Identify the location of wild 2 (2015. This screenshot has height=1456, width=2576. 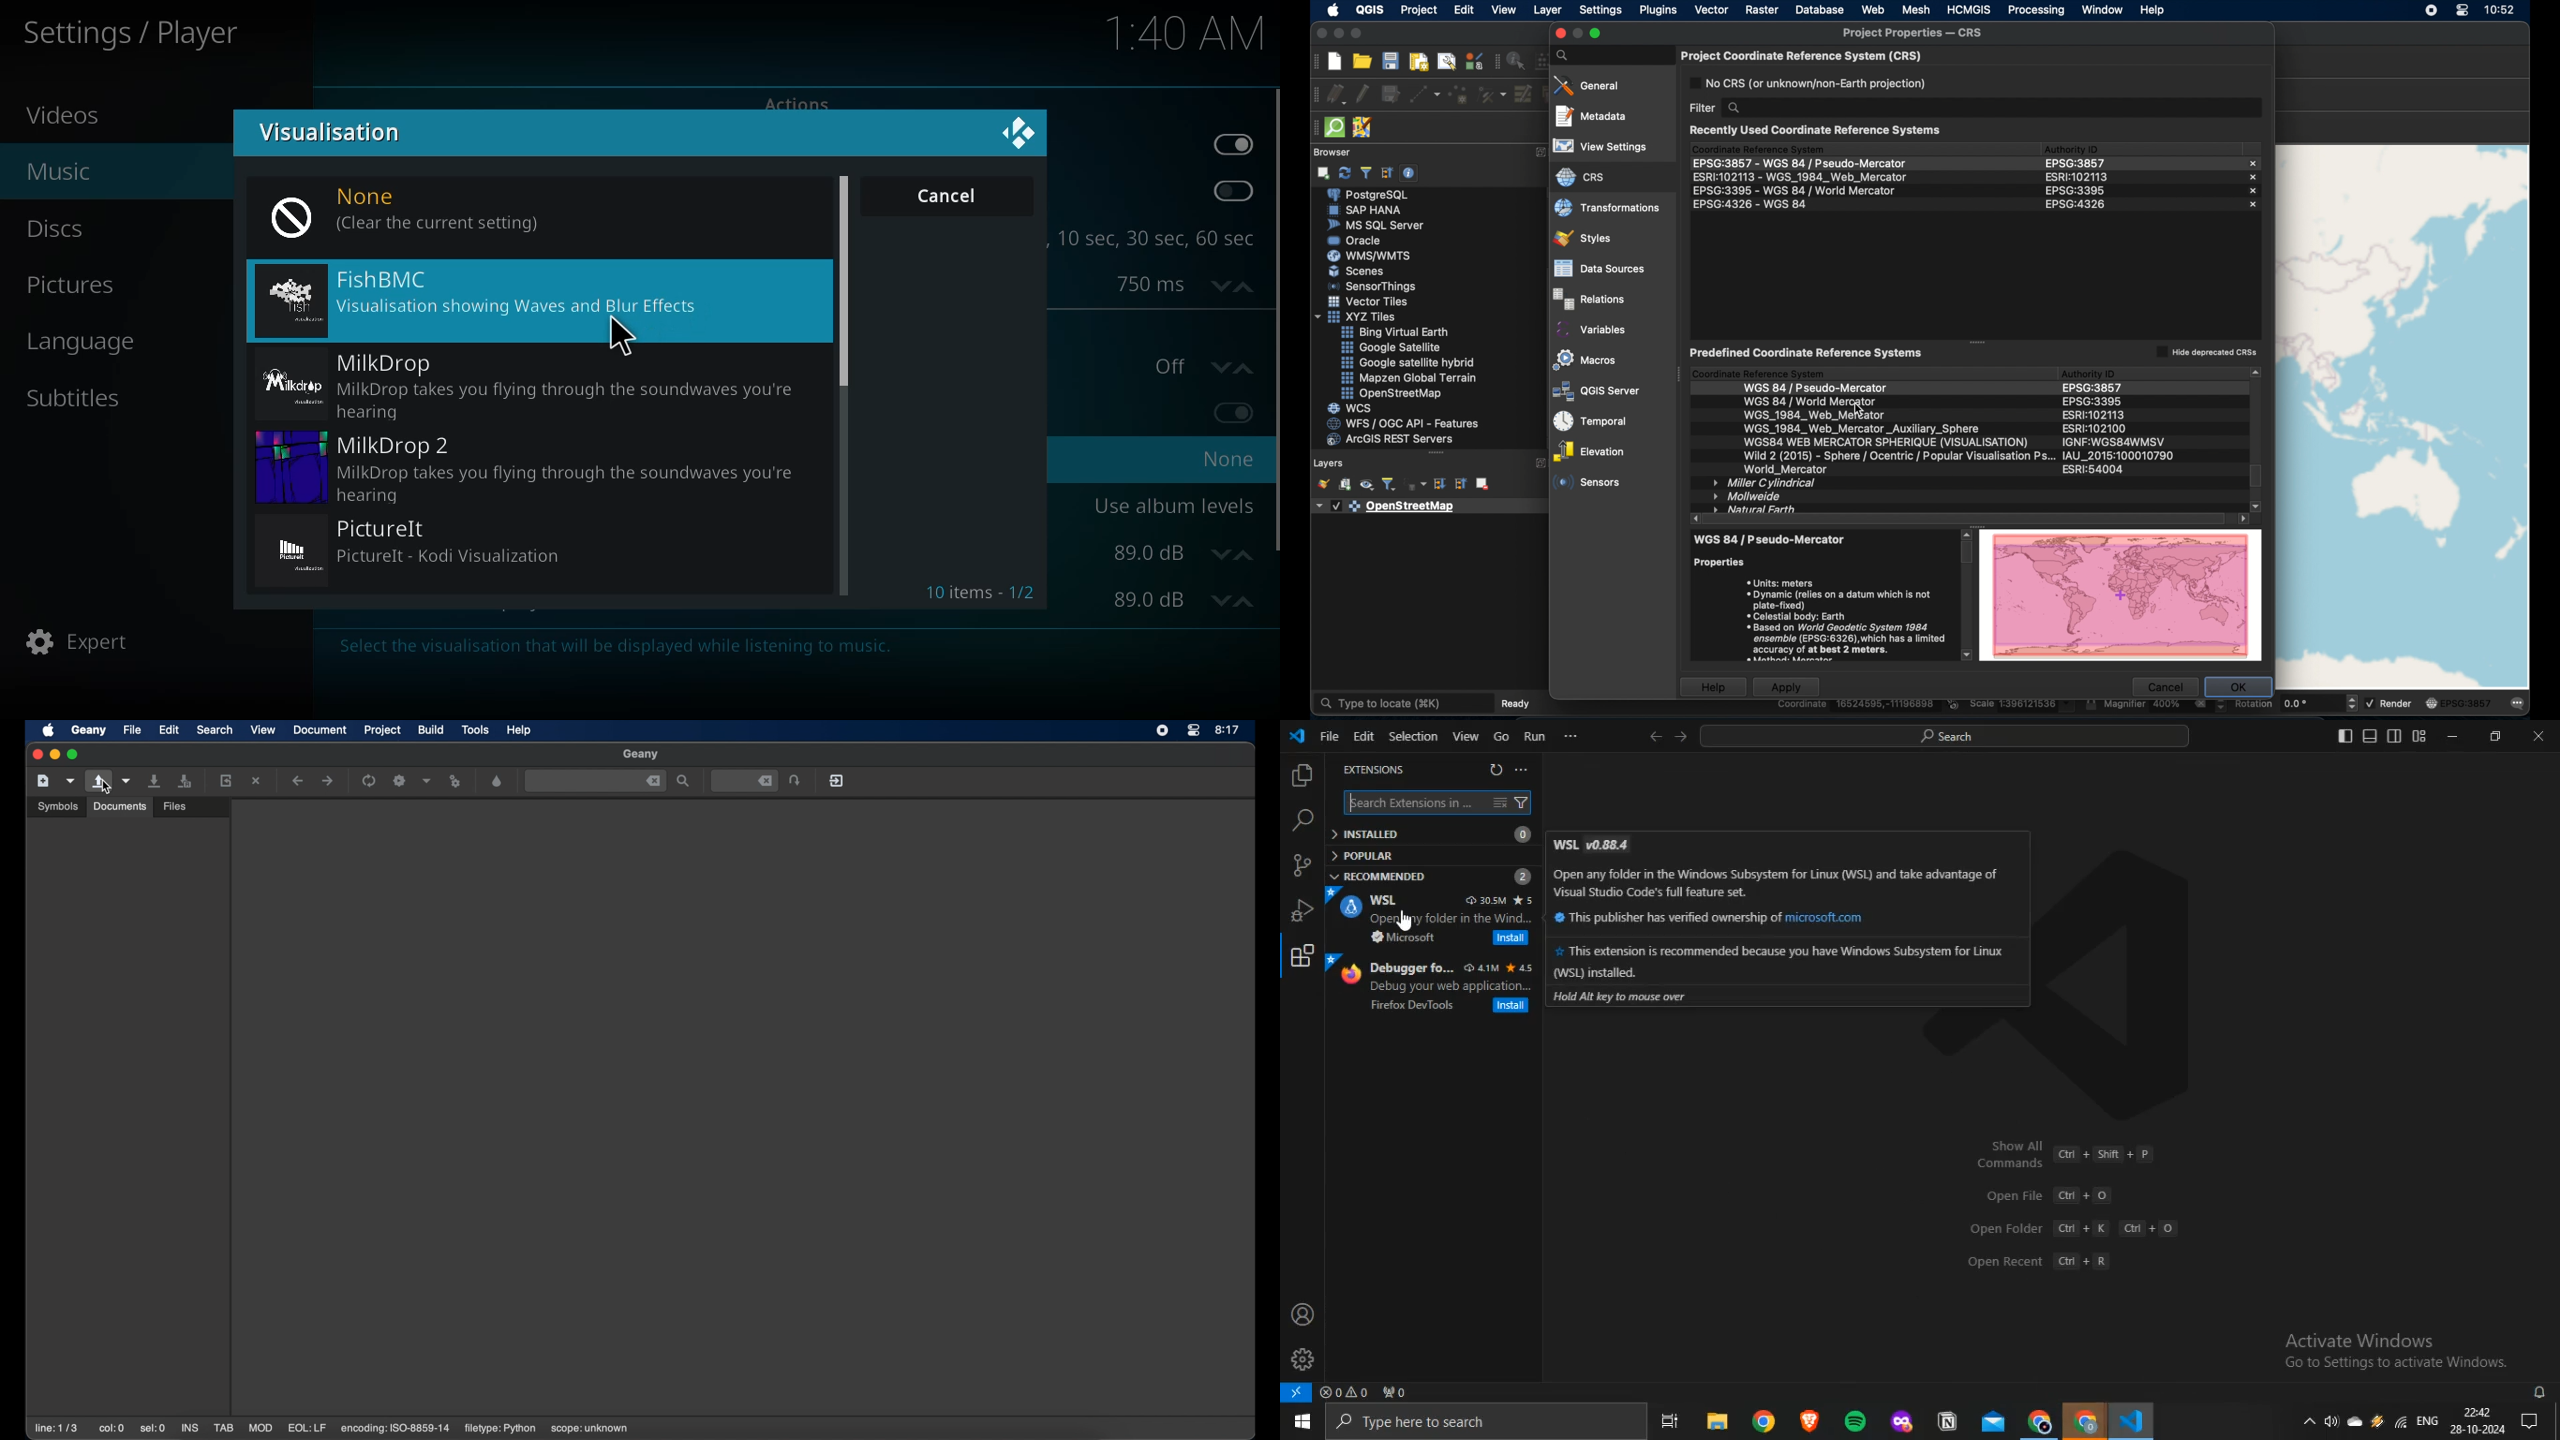
(1897, 457).